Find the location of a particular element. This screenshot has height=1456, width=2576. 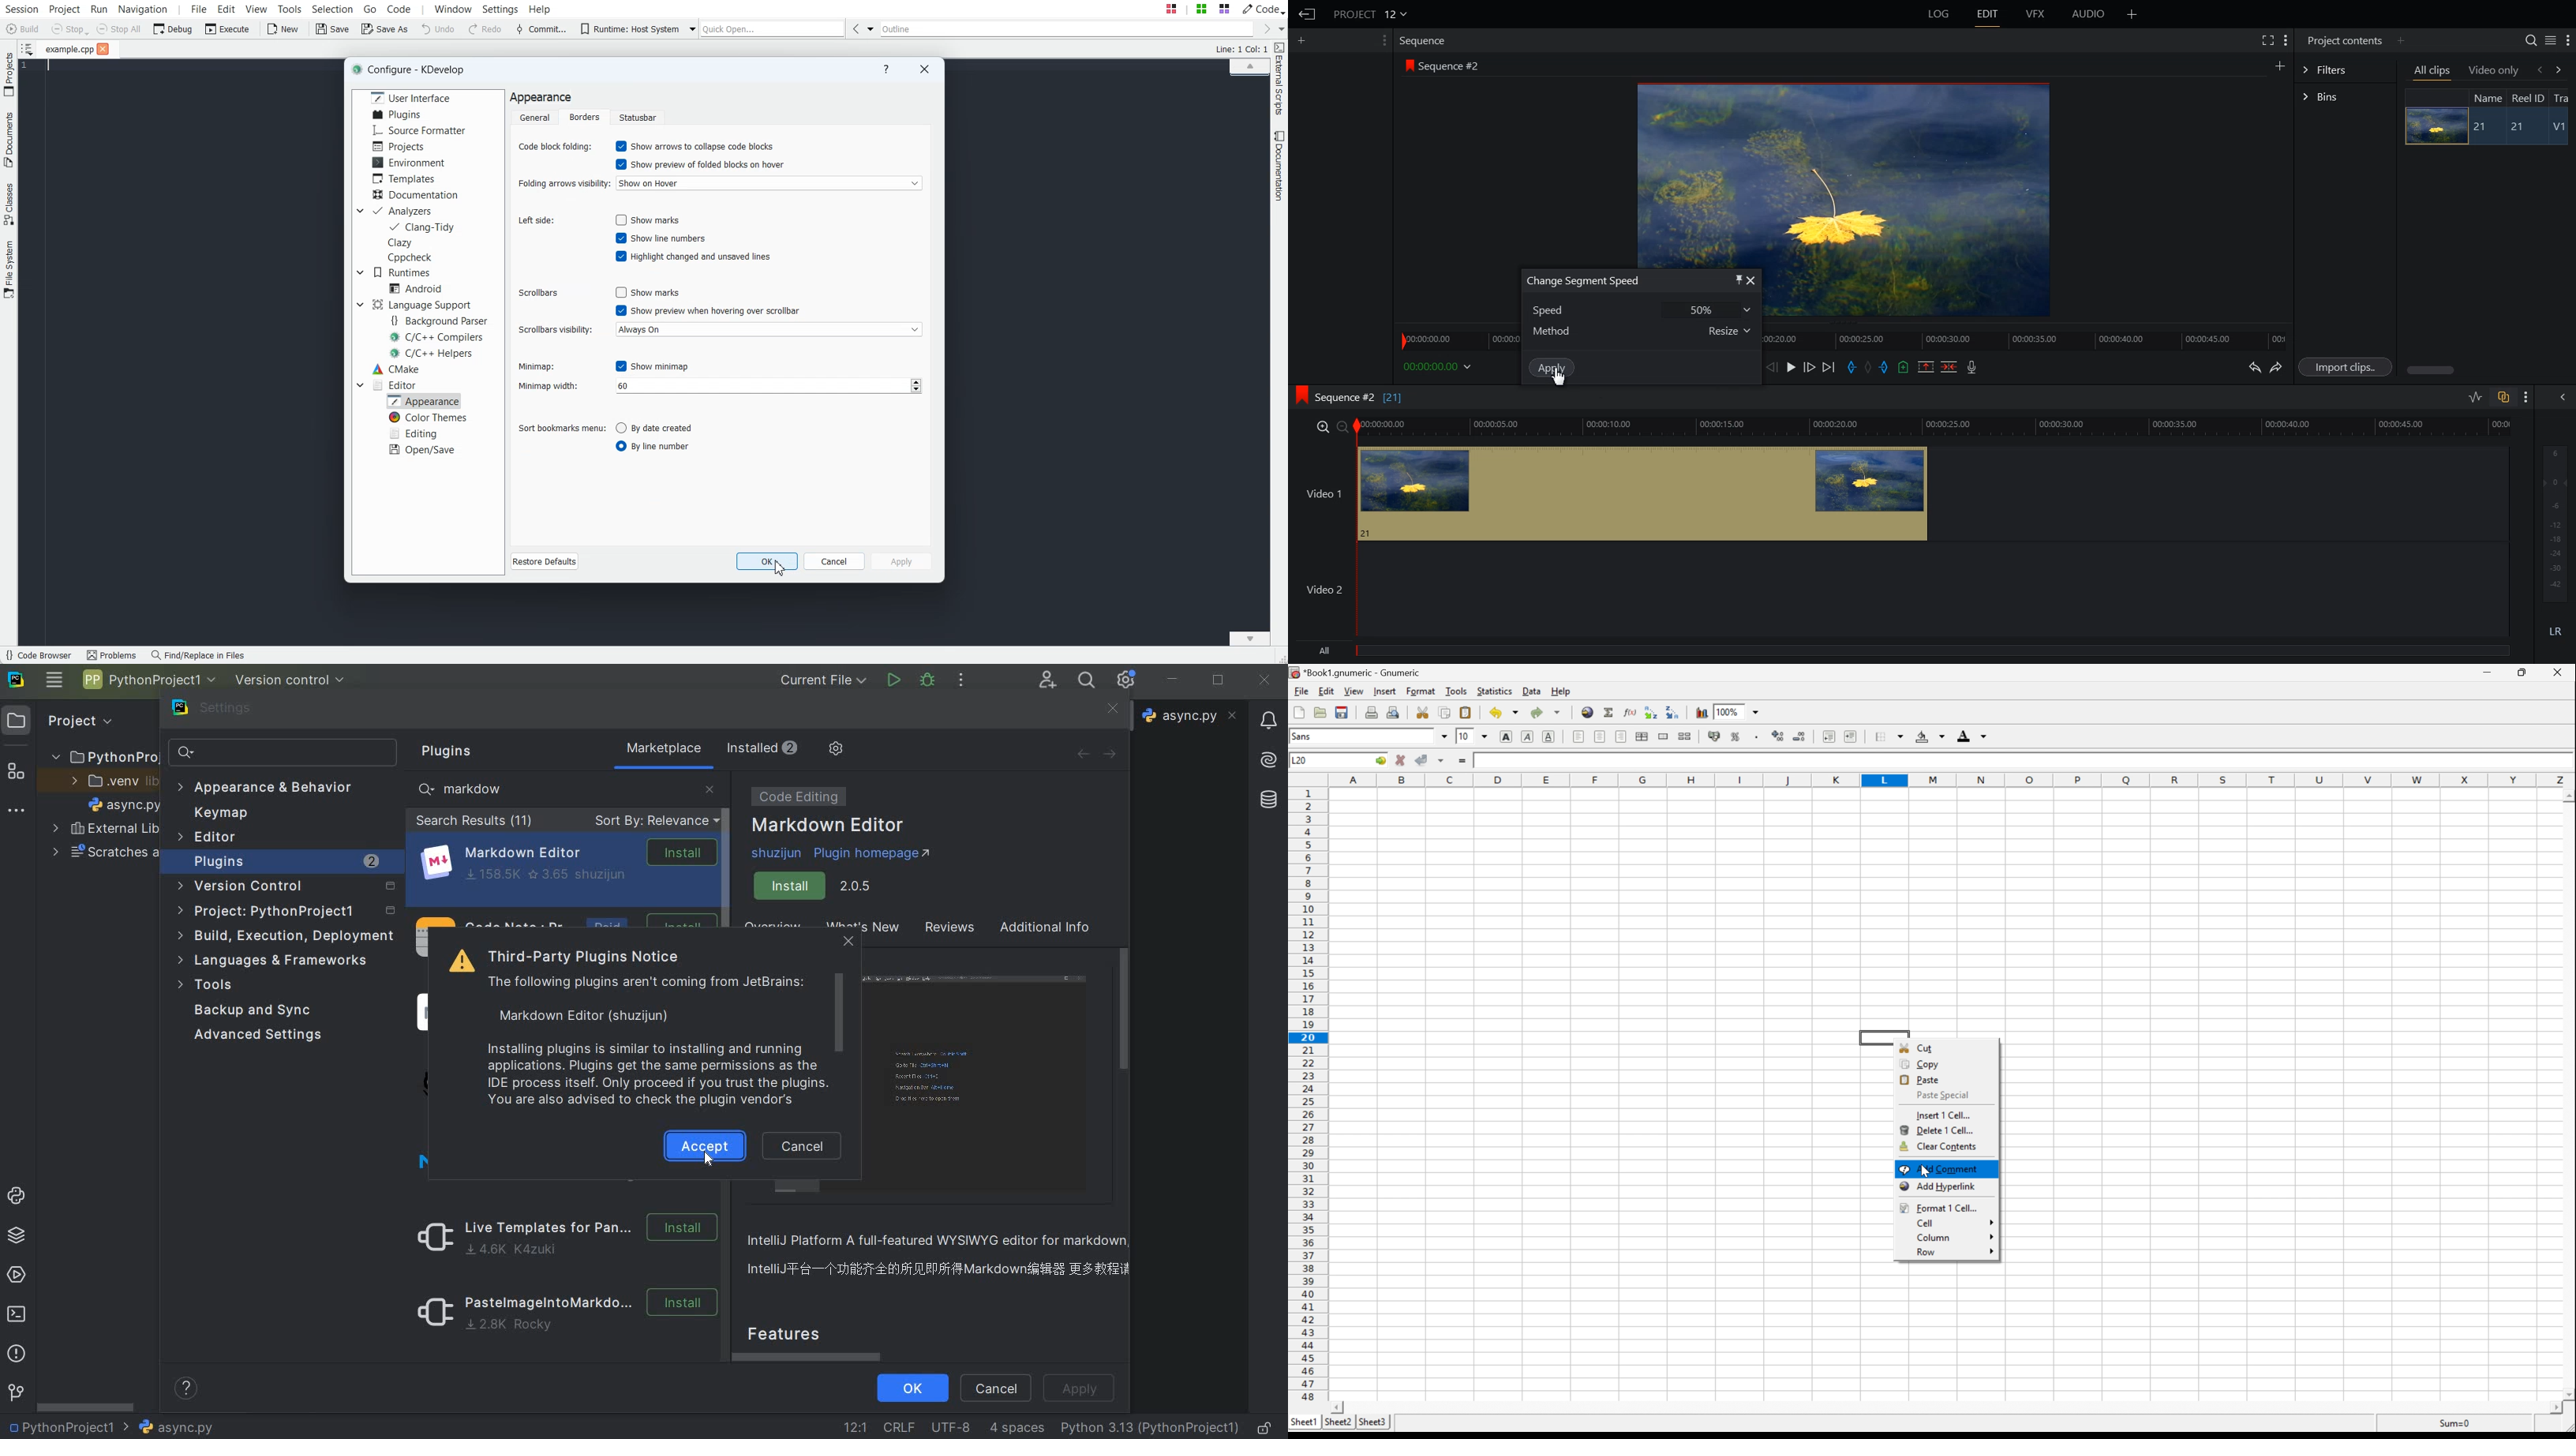

Speed is located at coordinates (1558, 309).